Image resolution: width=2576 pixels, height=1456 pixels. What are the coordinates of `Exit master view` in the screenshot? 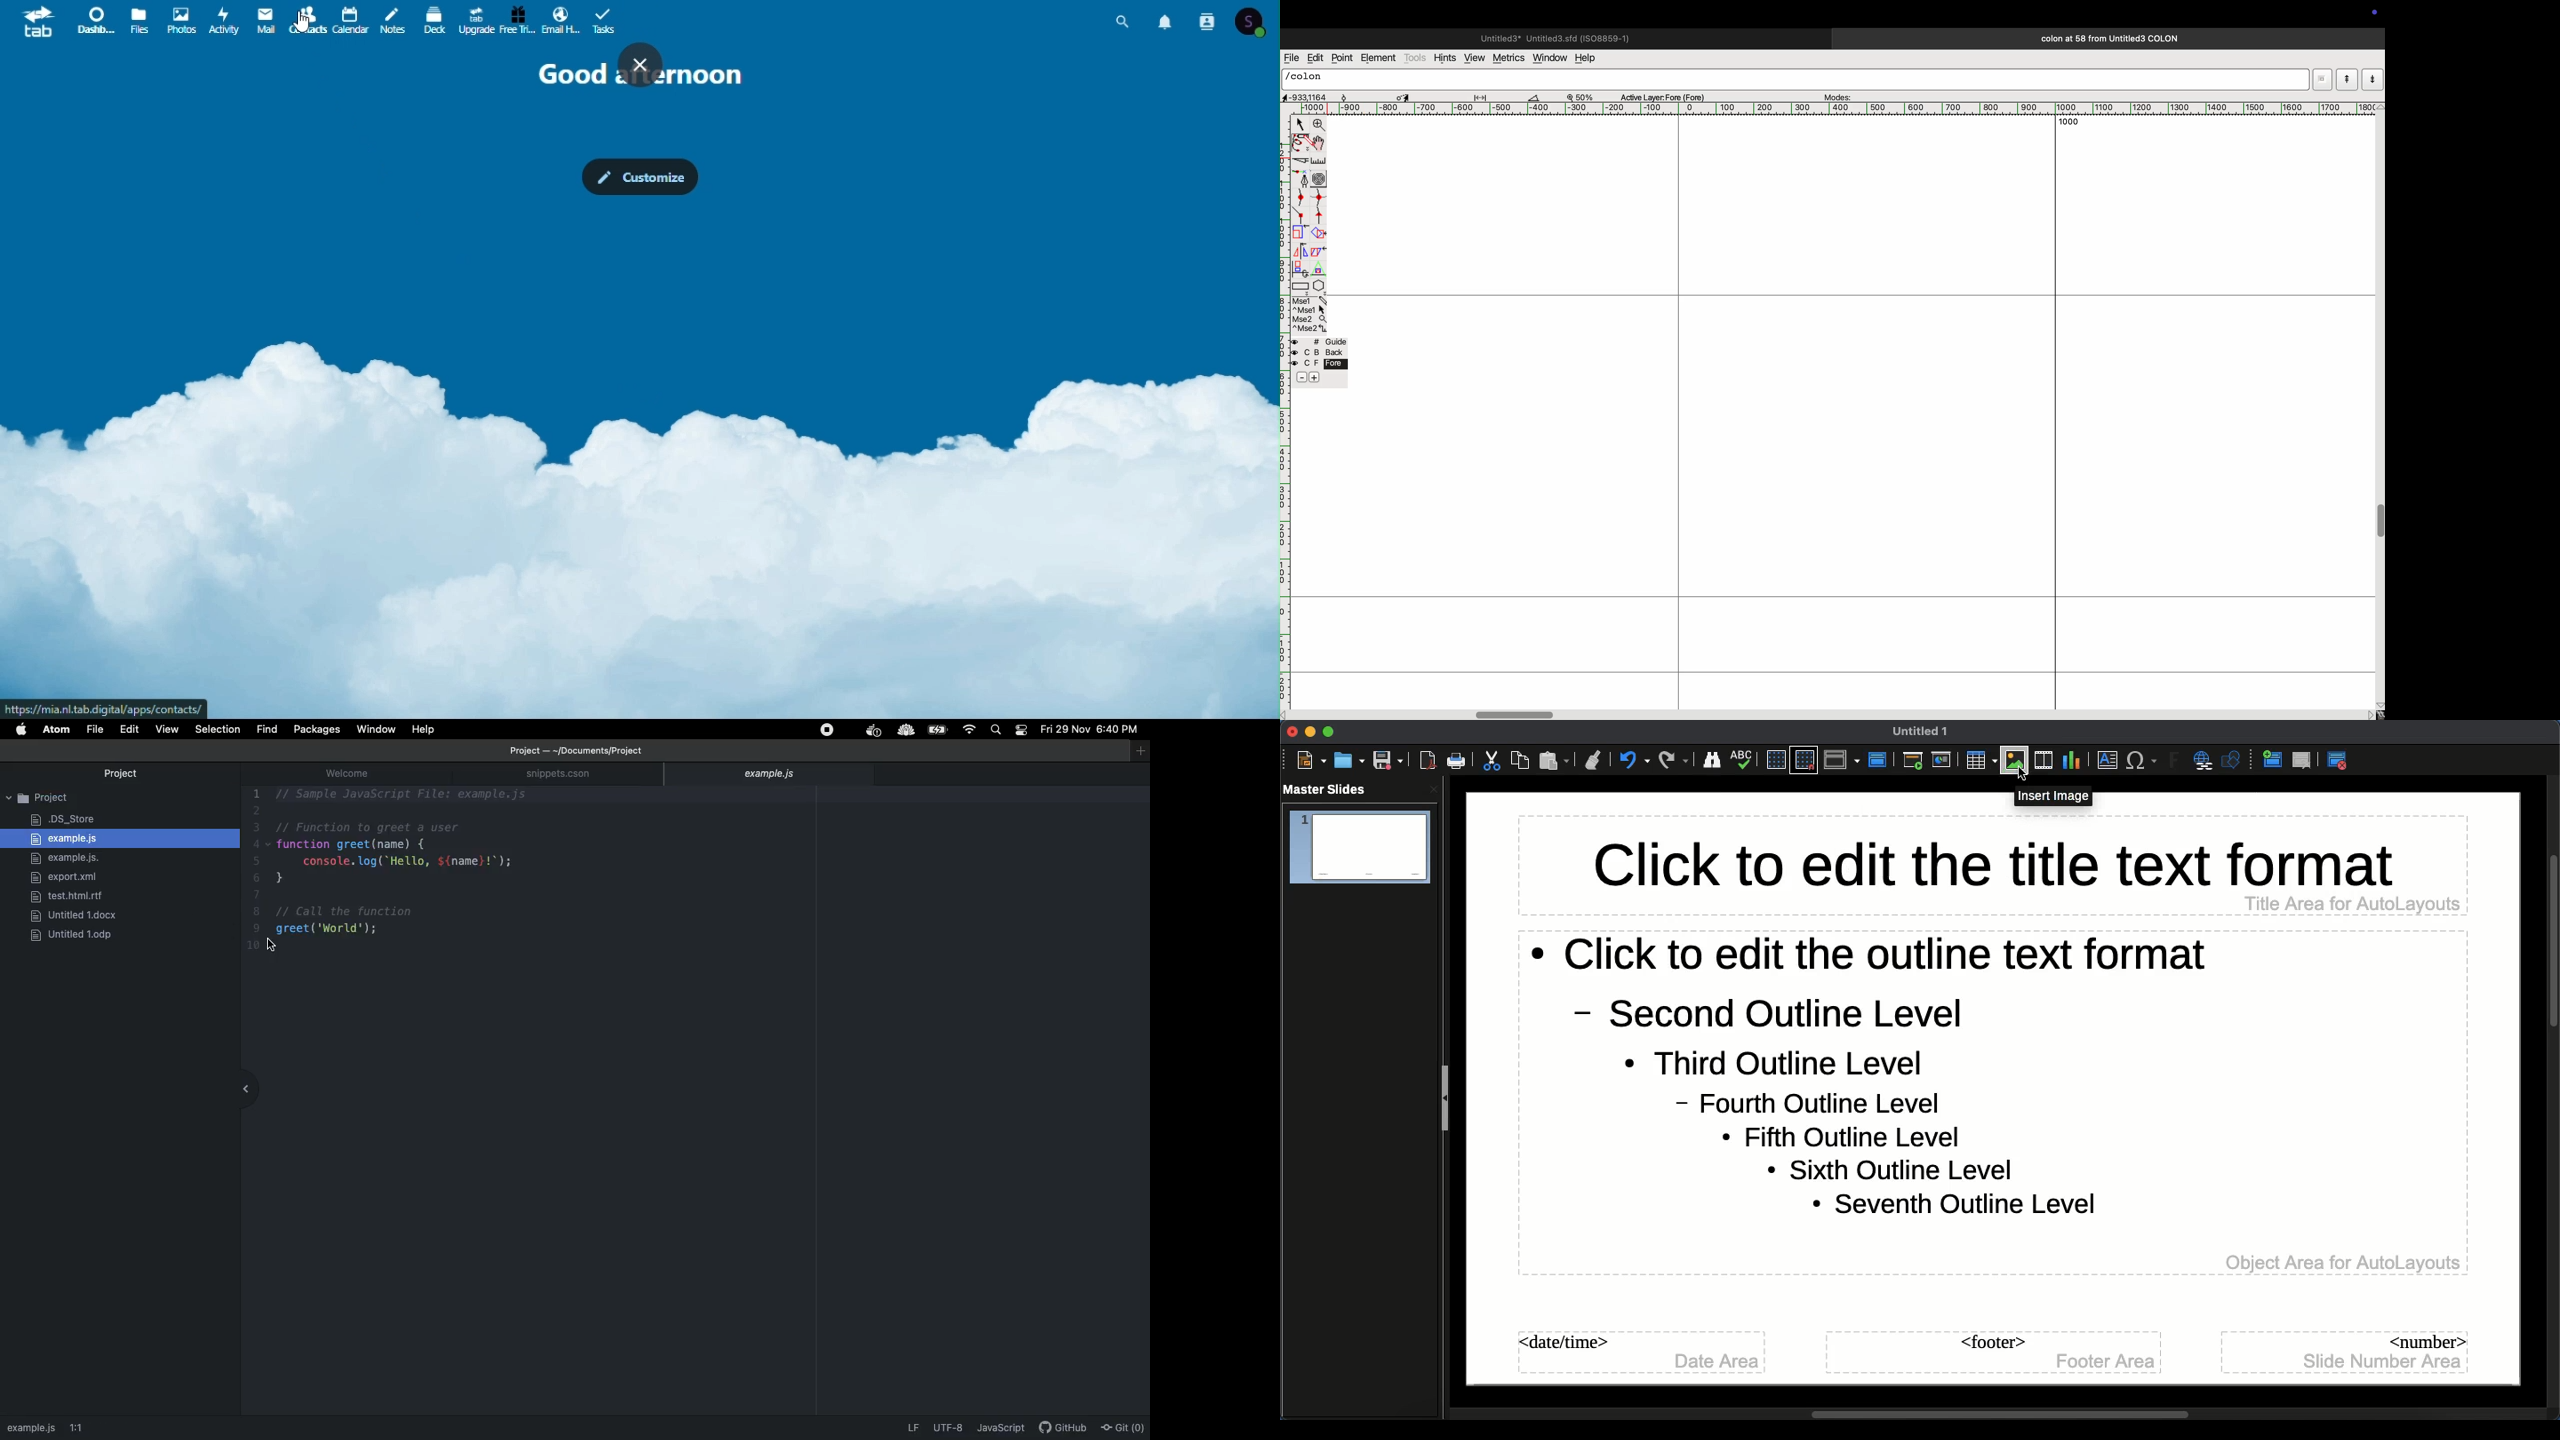 It's located at (2337, 762).